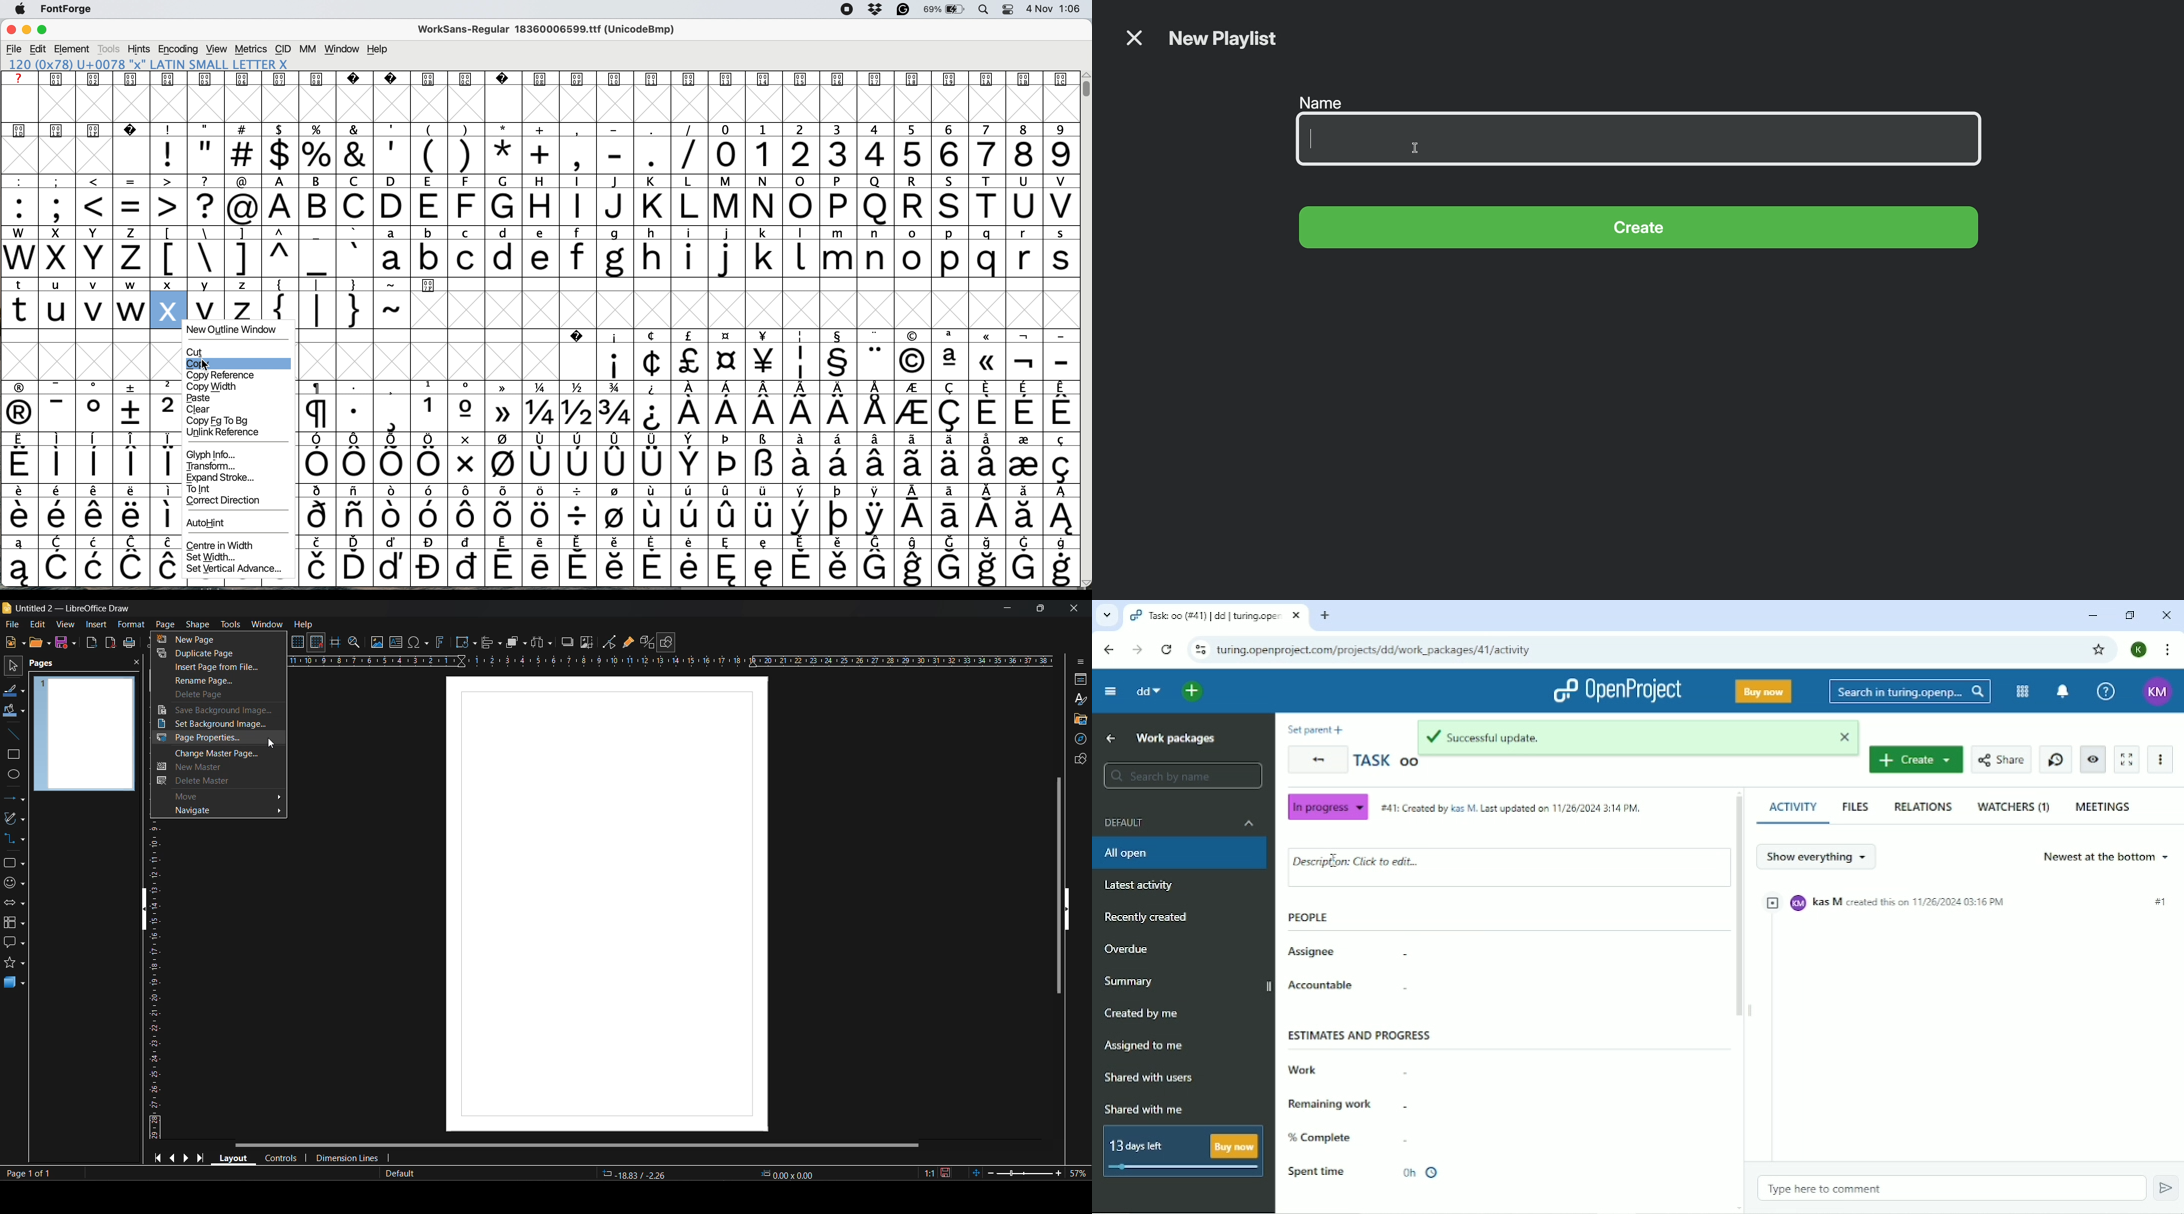  I want to click on line color, so click(14, 693).